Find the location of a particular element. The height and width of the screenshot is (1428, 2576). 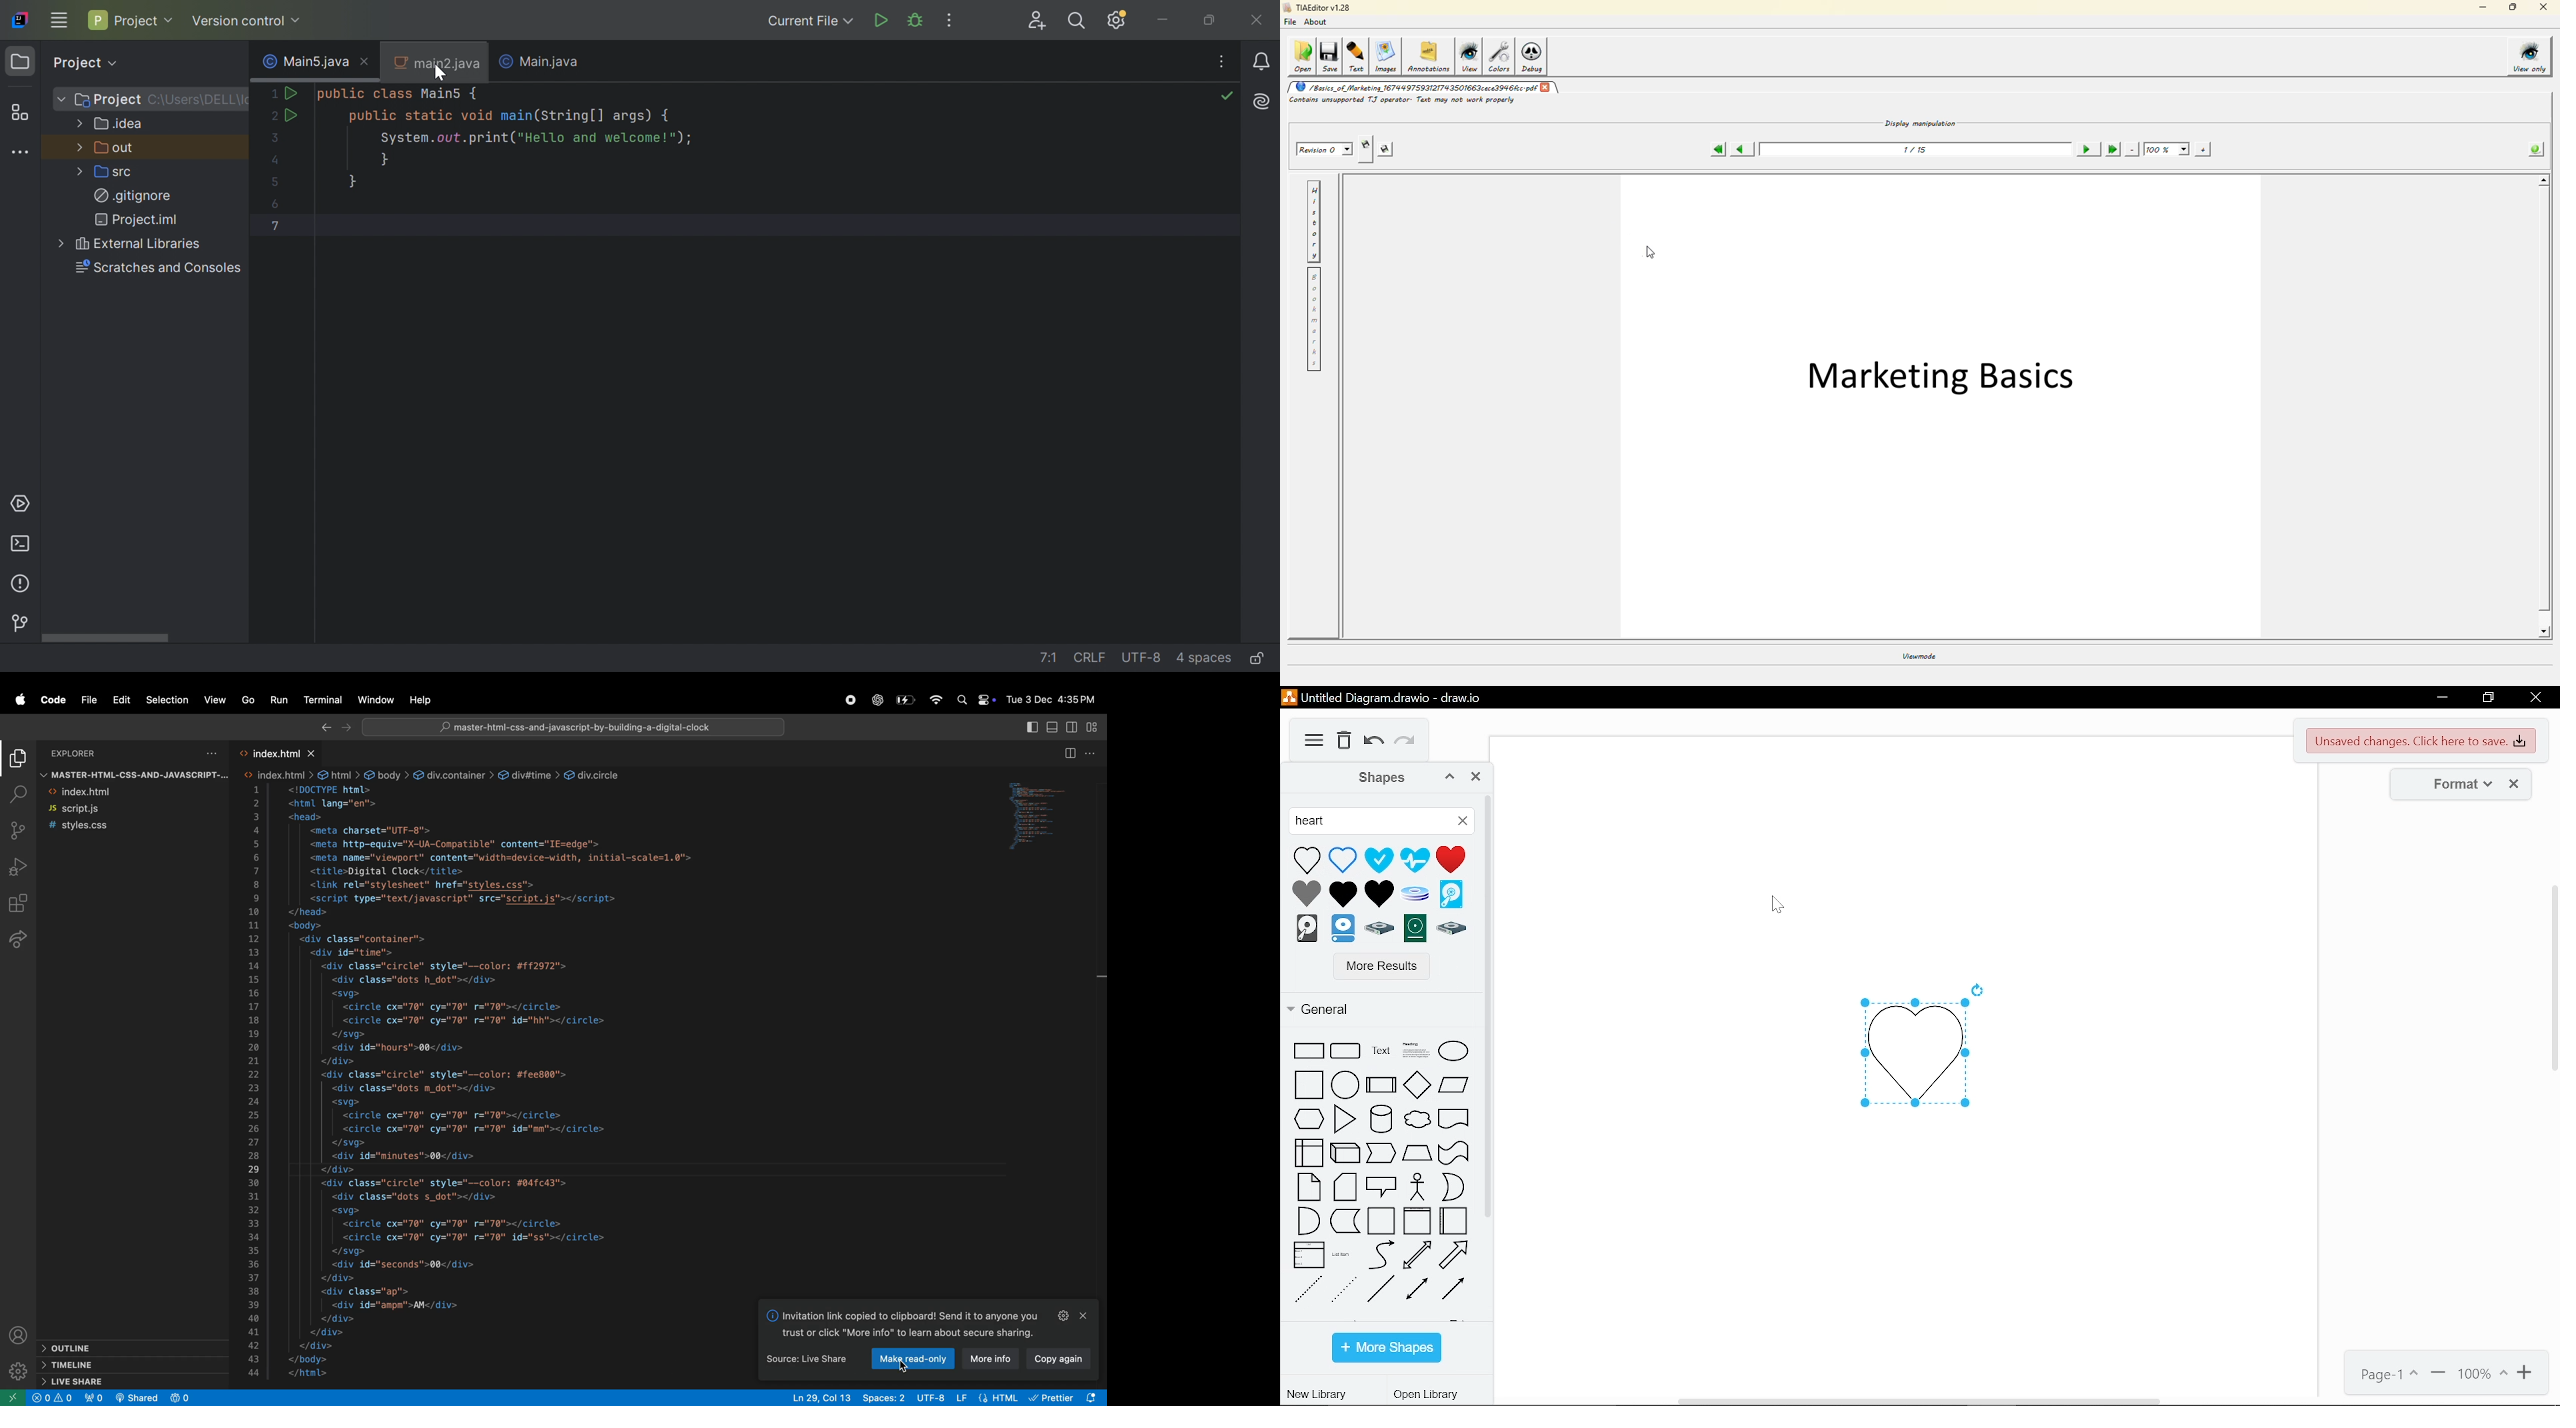

Main5.java is located at coordinates (302, 61).